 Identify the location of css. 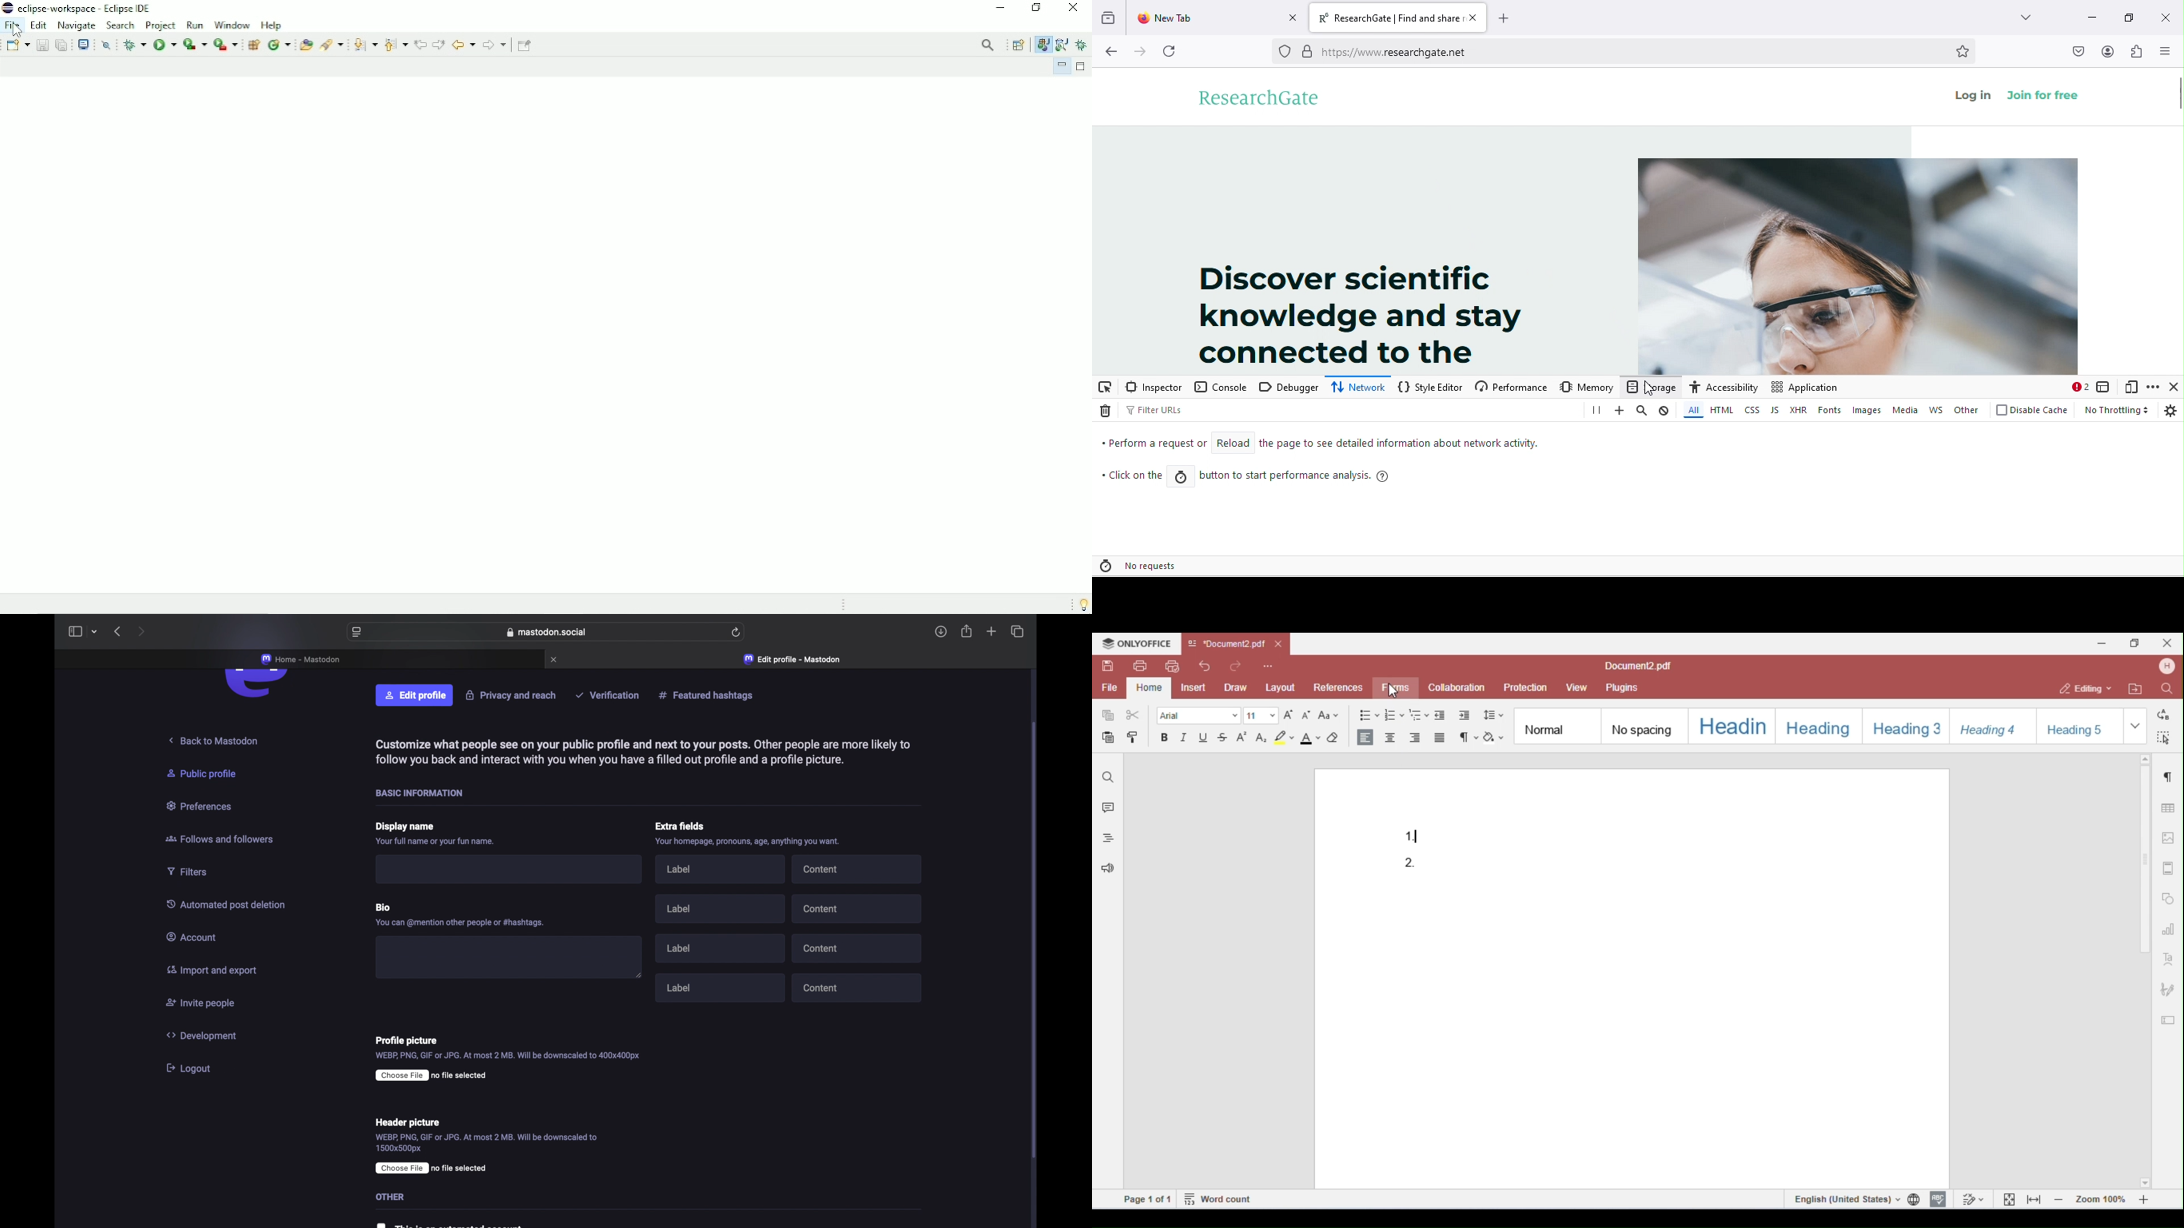
(1750, 412).